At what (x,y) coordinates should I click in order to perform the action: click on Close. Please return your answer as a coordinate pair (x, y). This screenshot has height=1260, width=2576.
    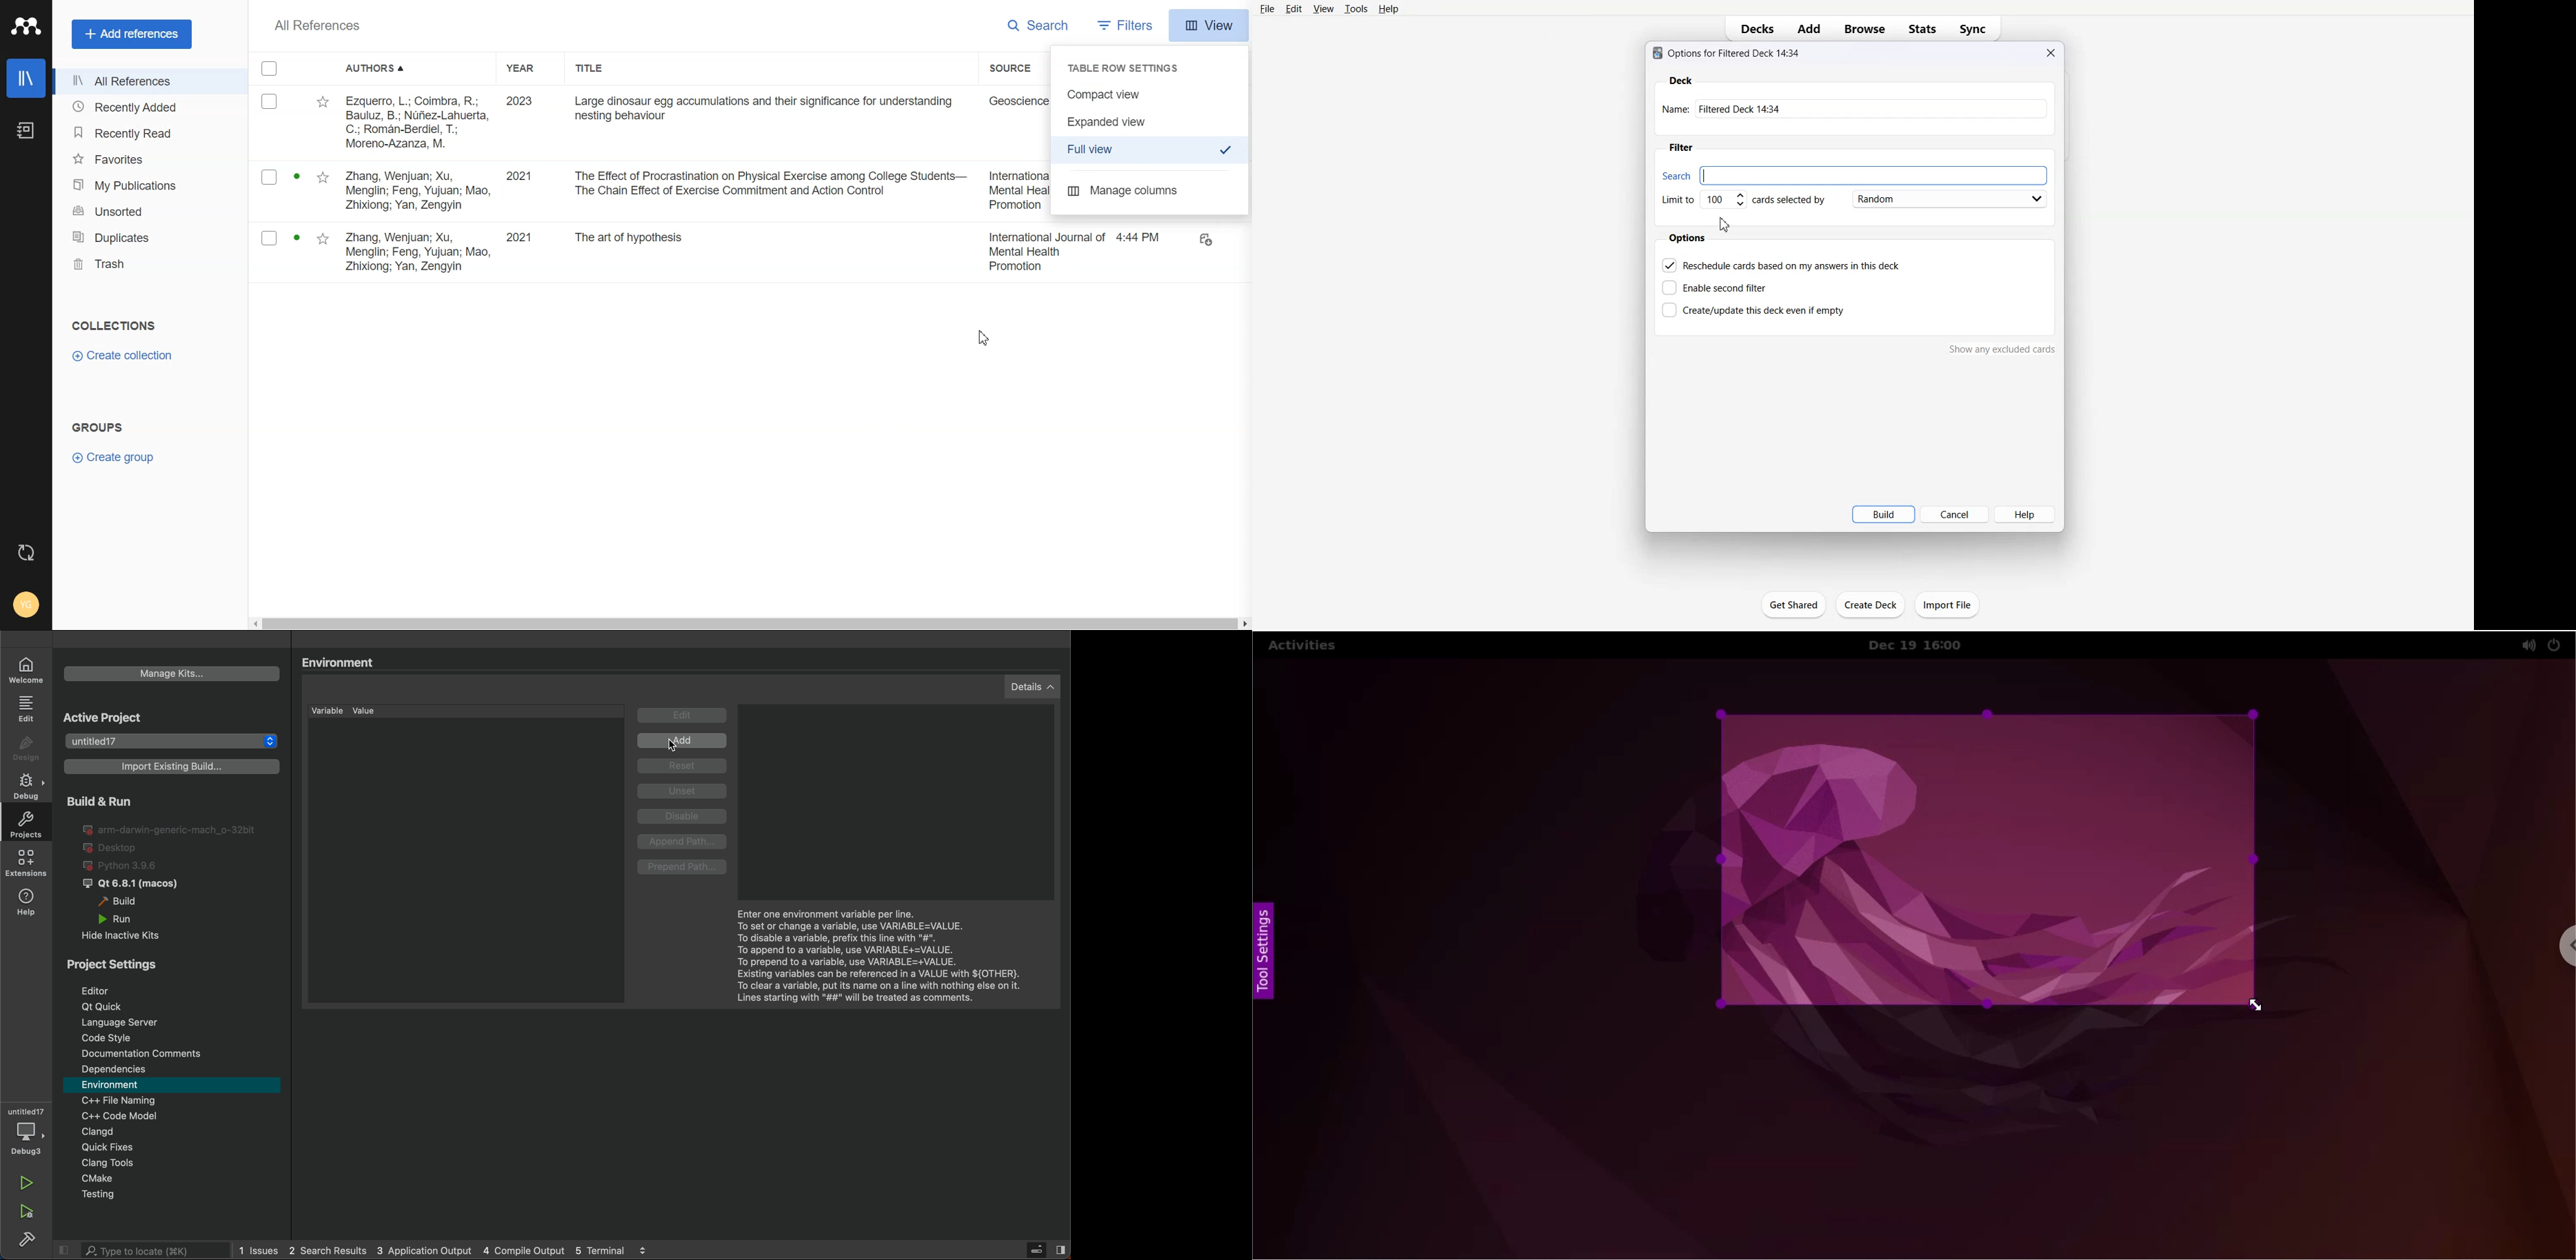
    Looking at the image, I should click on (2050, 53).